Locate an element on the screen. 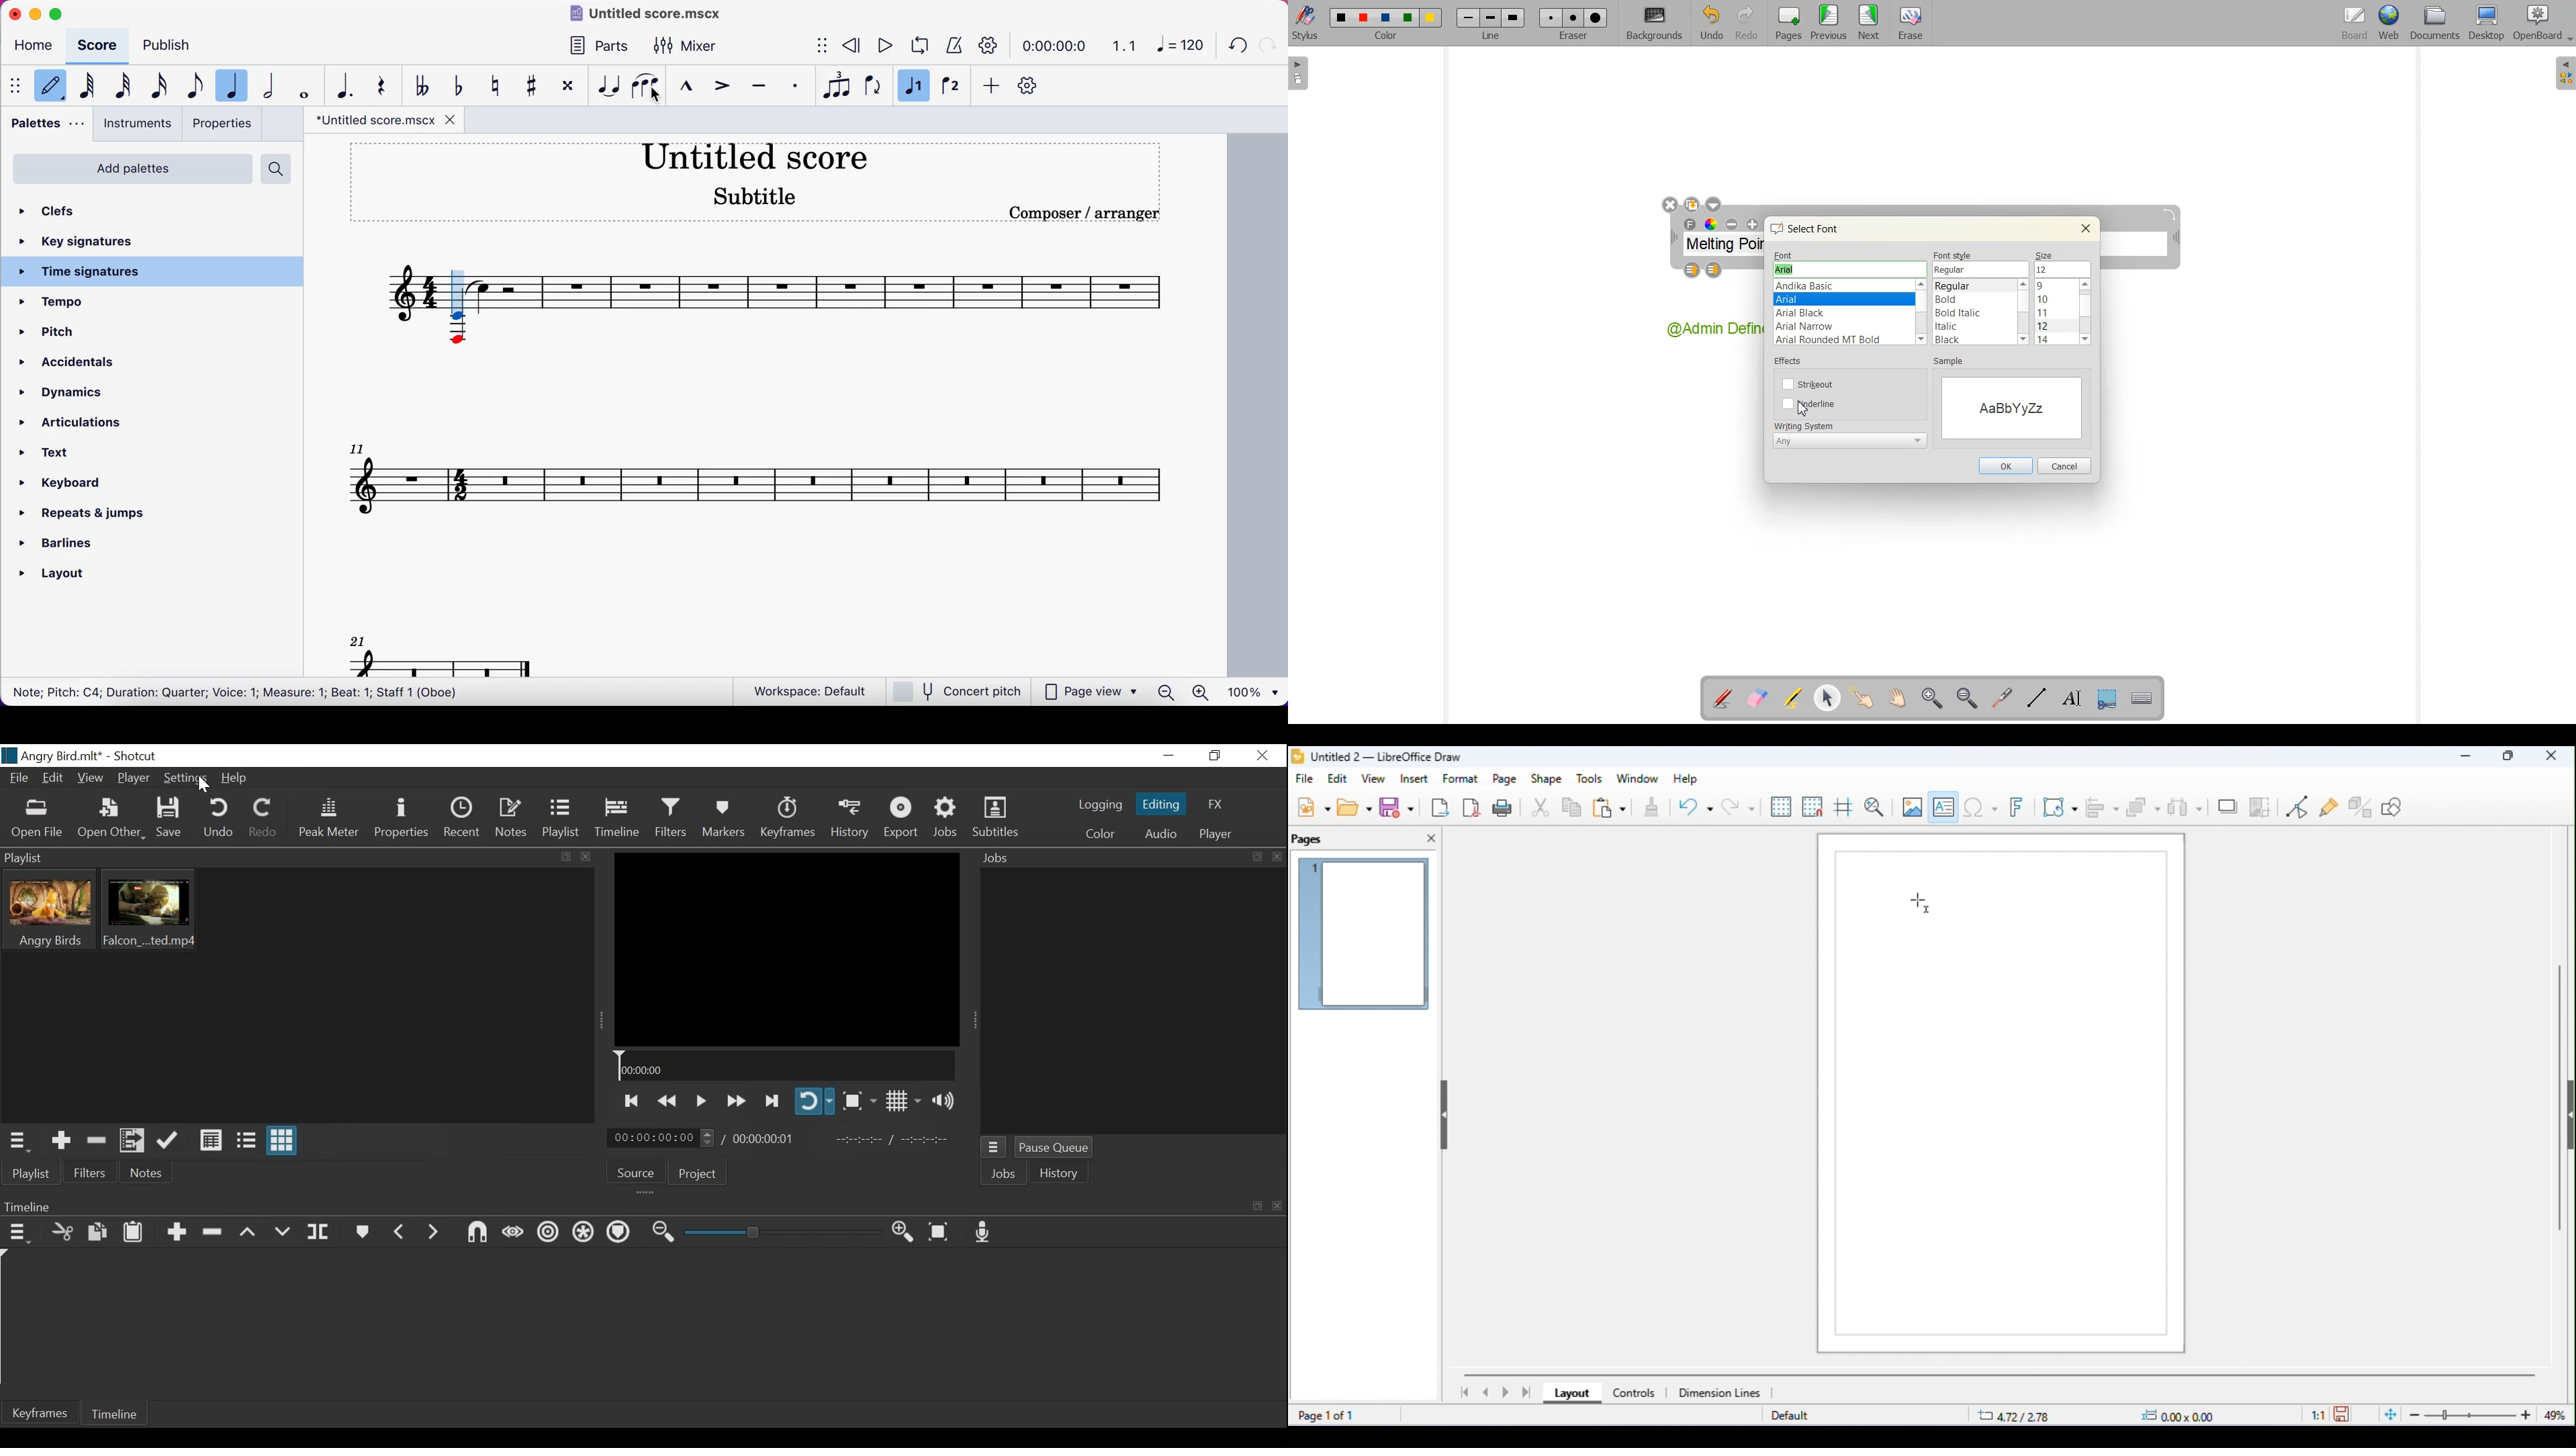  repeats and jumps is located at coordinates (85, 514).